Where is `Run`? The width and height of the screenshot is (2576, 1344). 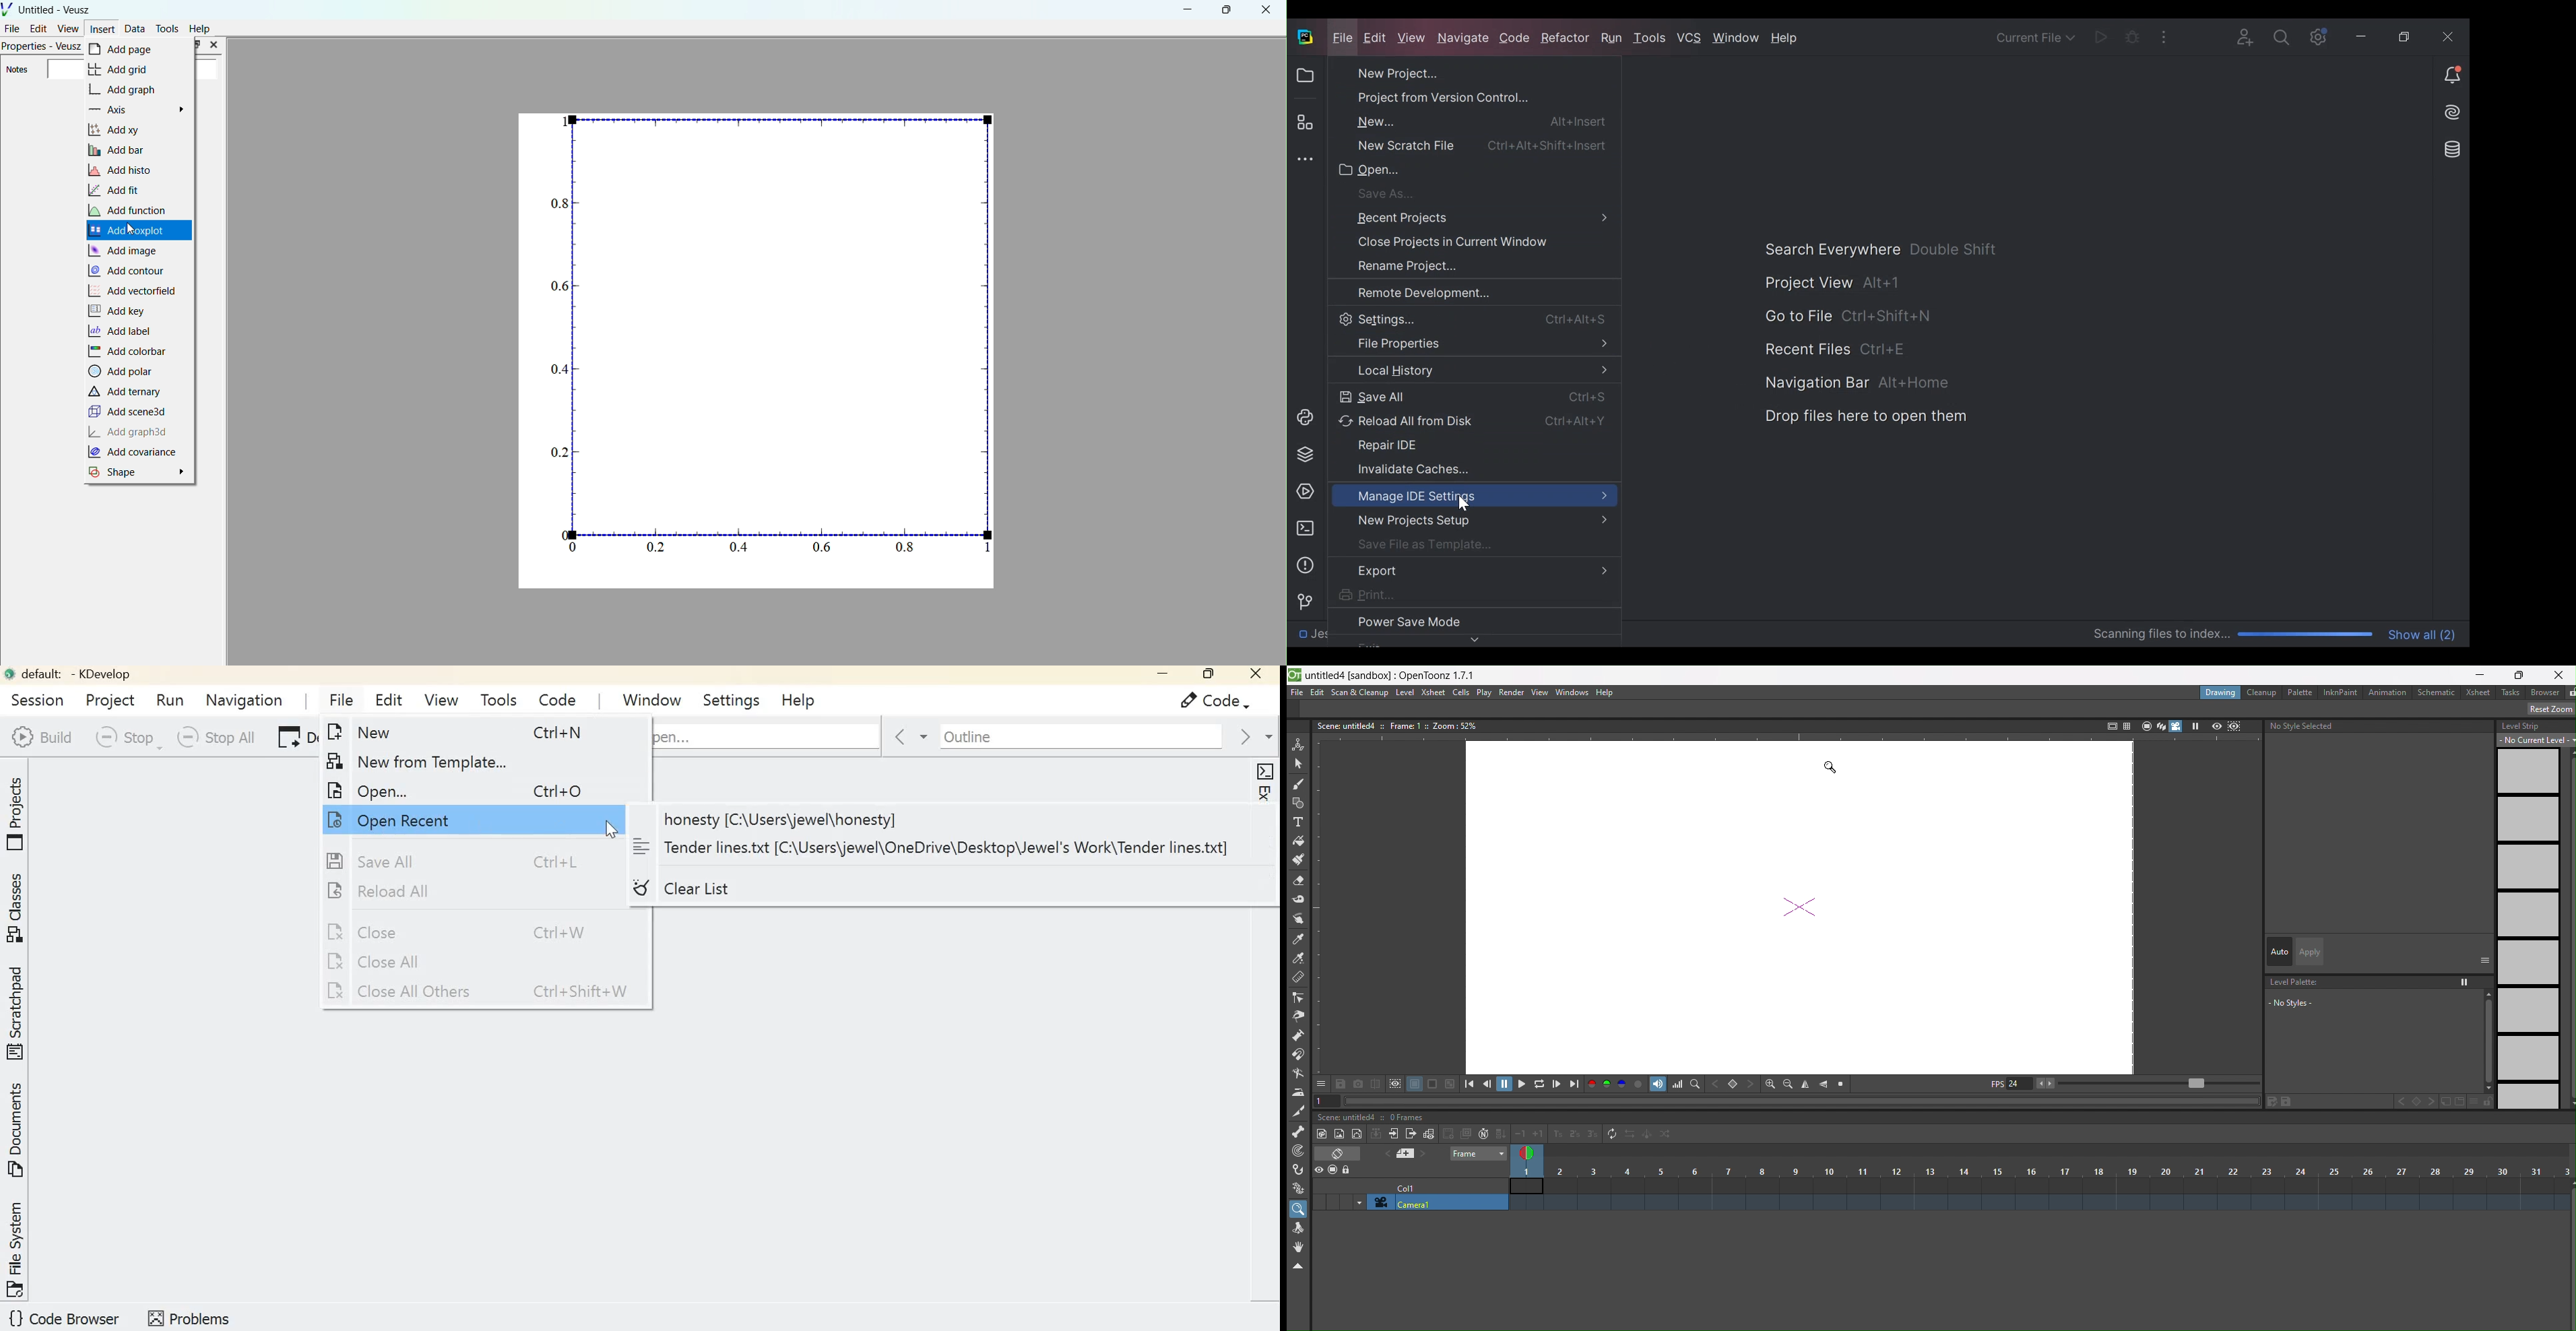 Run is located at coordinates (2100, 36).